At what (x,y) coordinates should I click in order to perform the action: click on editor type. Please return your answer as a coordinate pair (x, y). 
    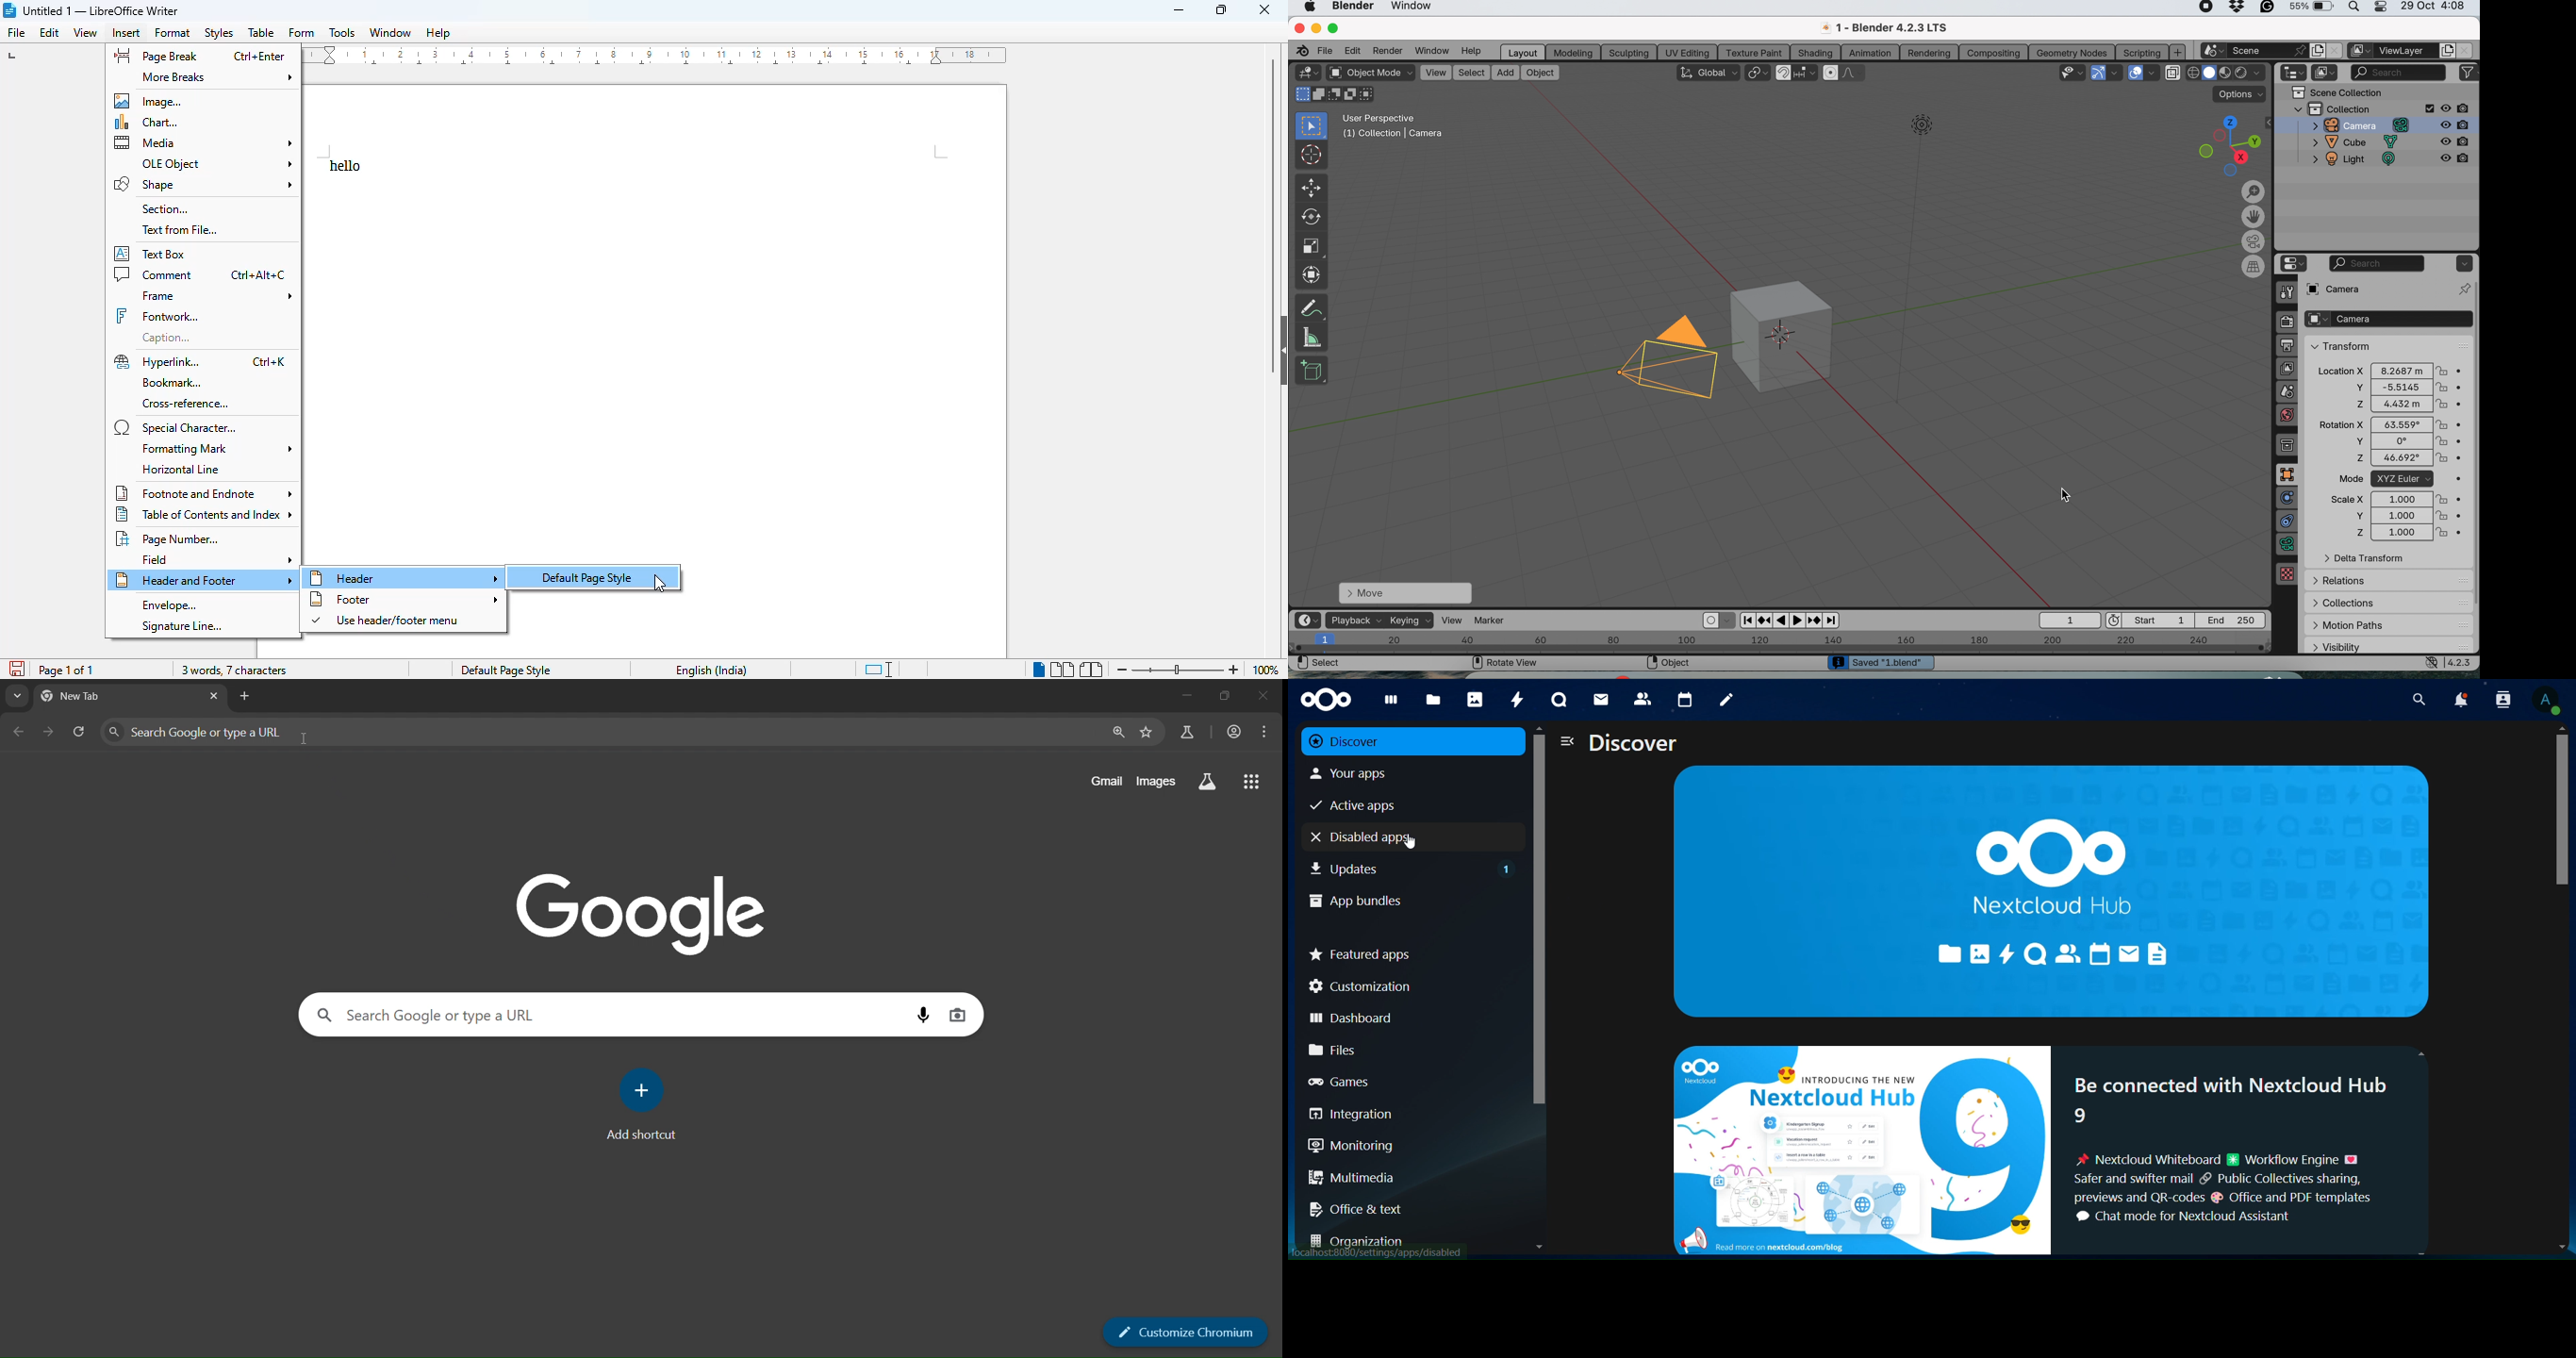
    Looking at the image, I should click on (2291, 263).